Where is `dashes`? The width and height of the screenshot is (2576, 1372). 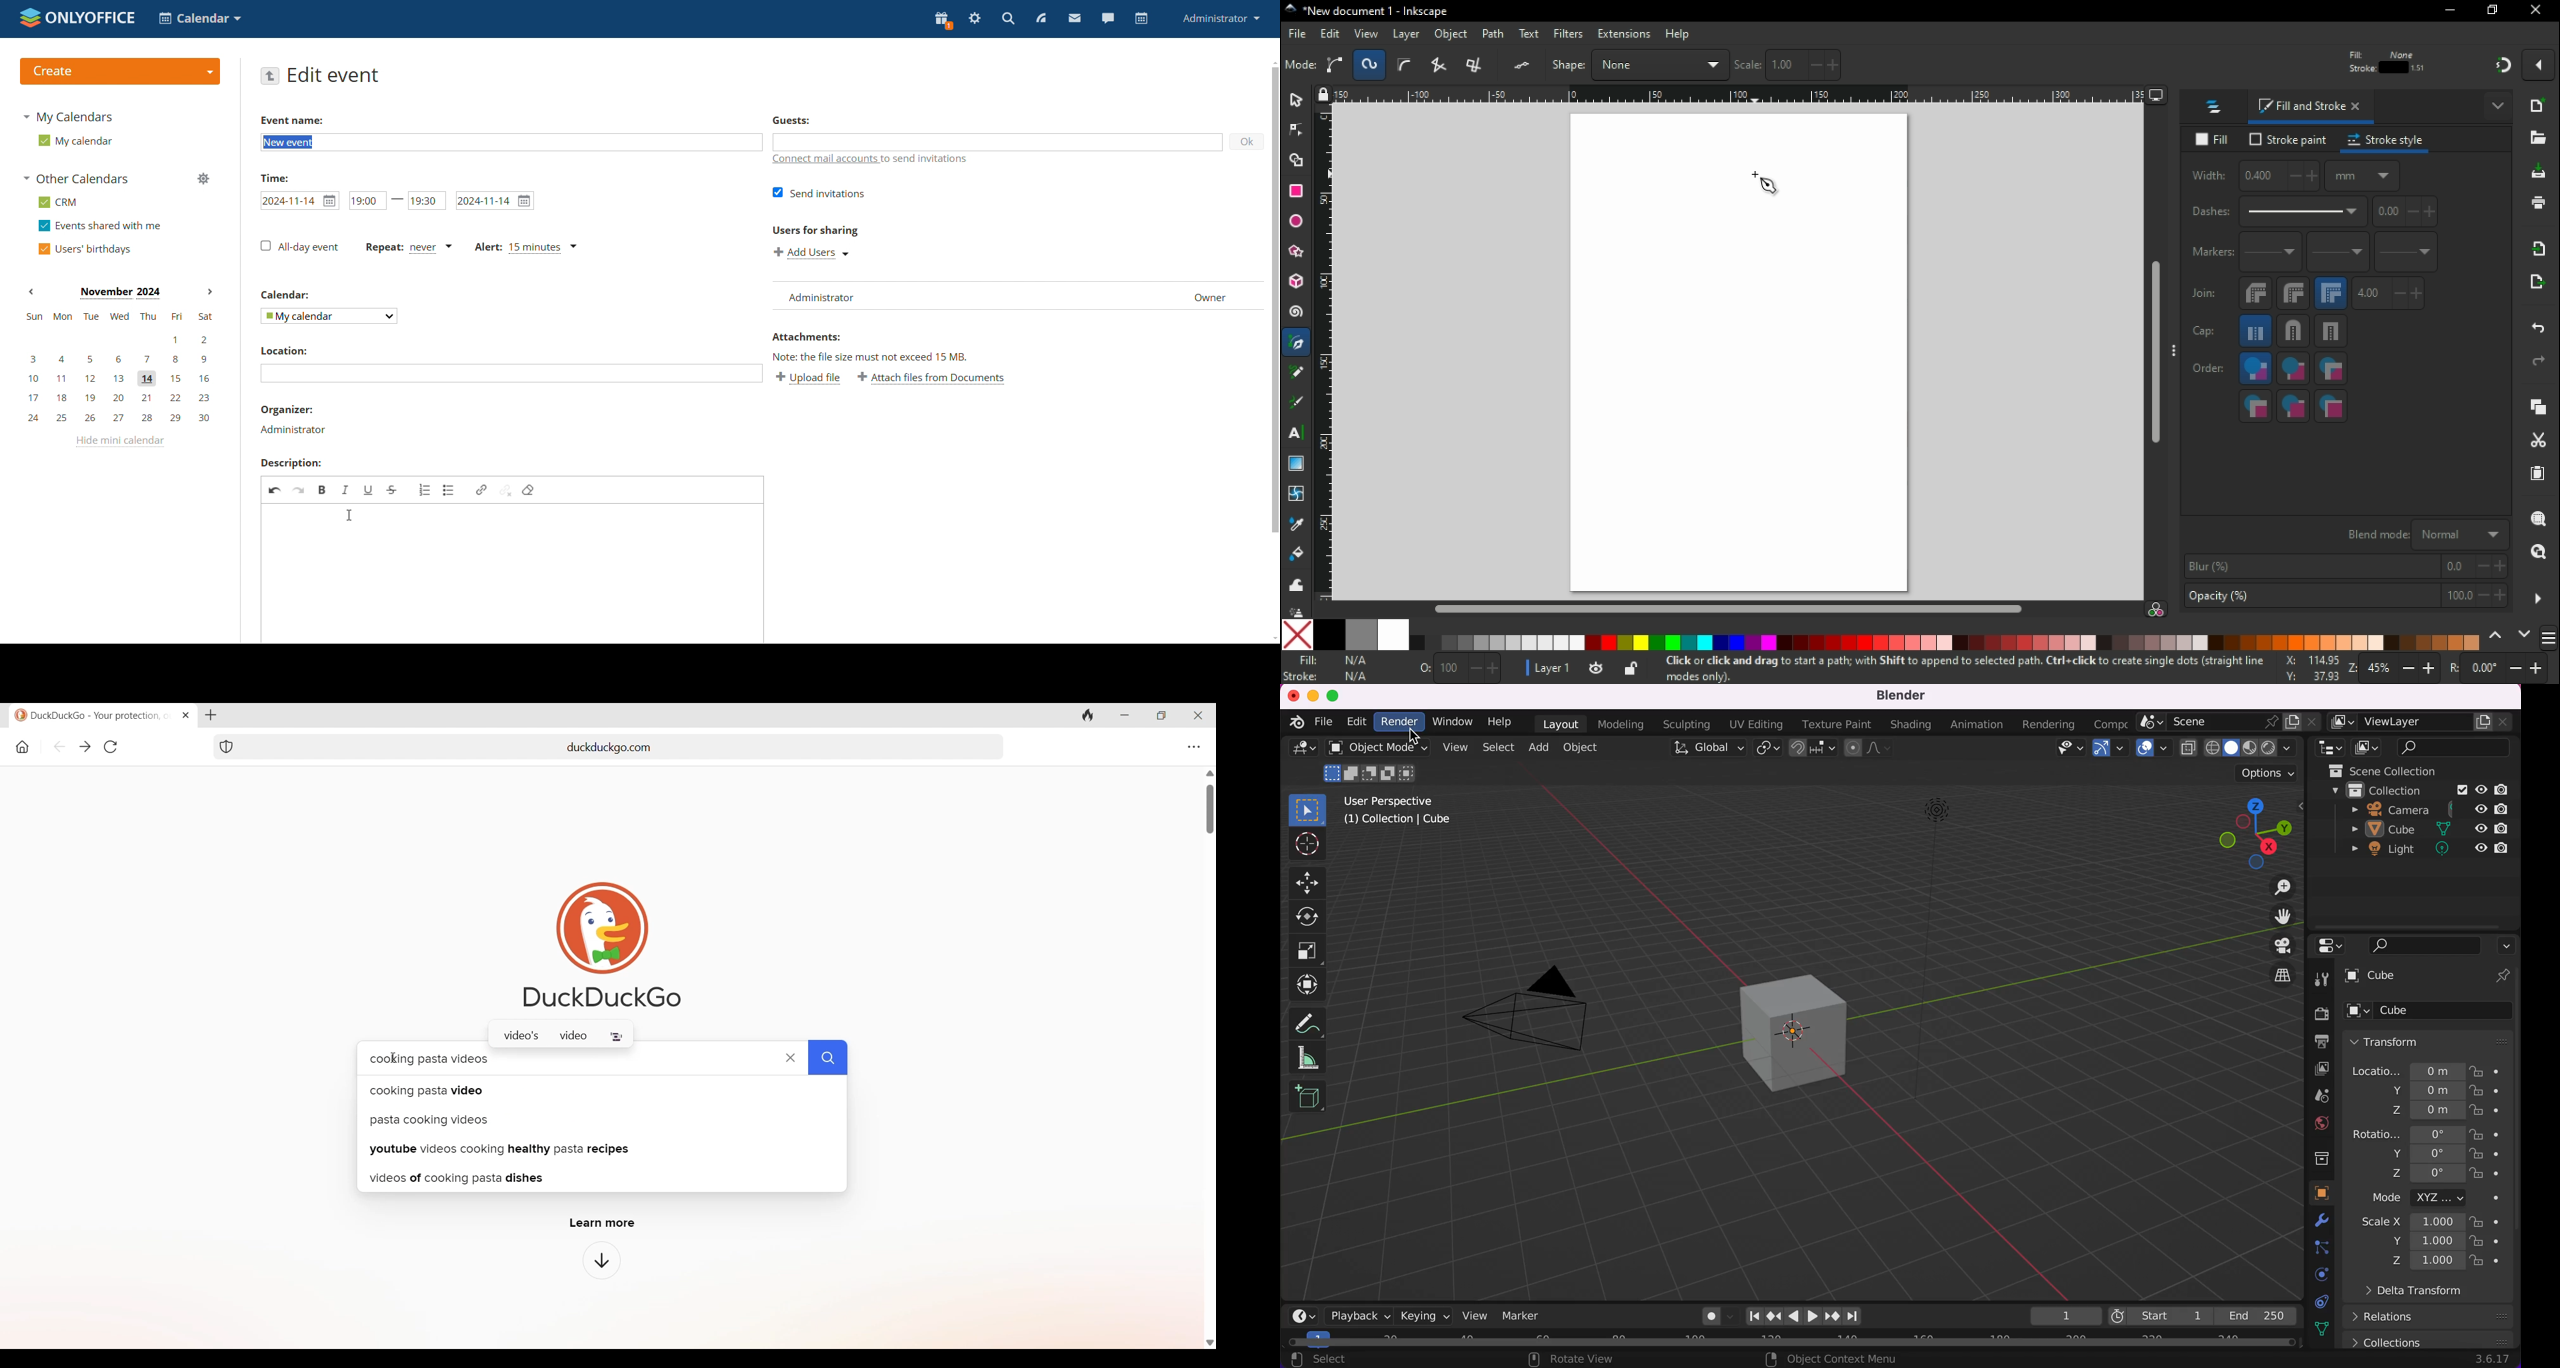 dashes is located at coordinates (2283, 216).